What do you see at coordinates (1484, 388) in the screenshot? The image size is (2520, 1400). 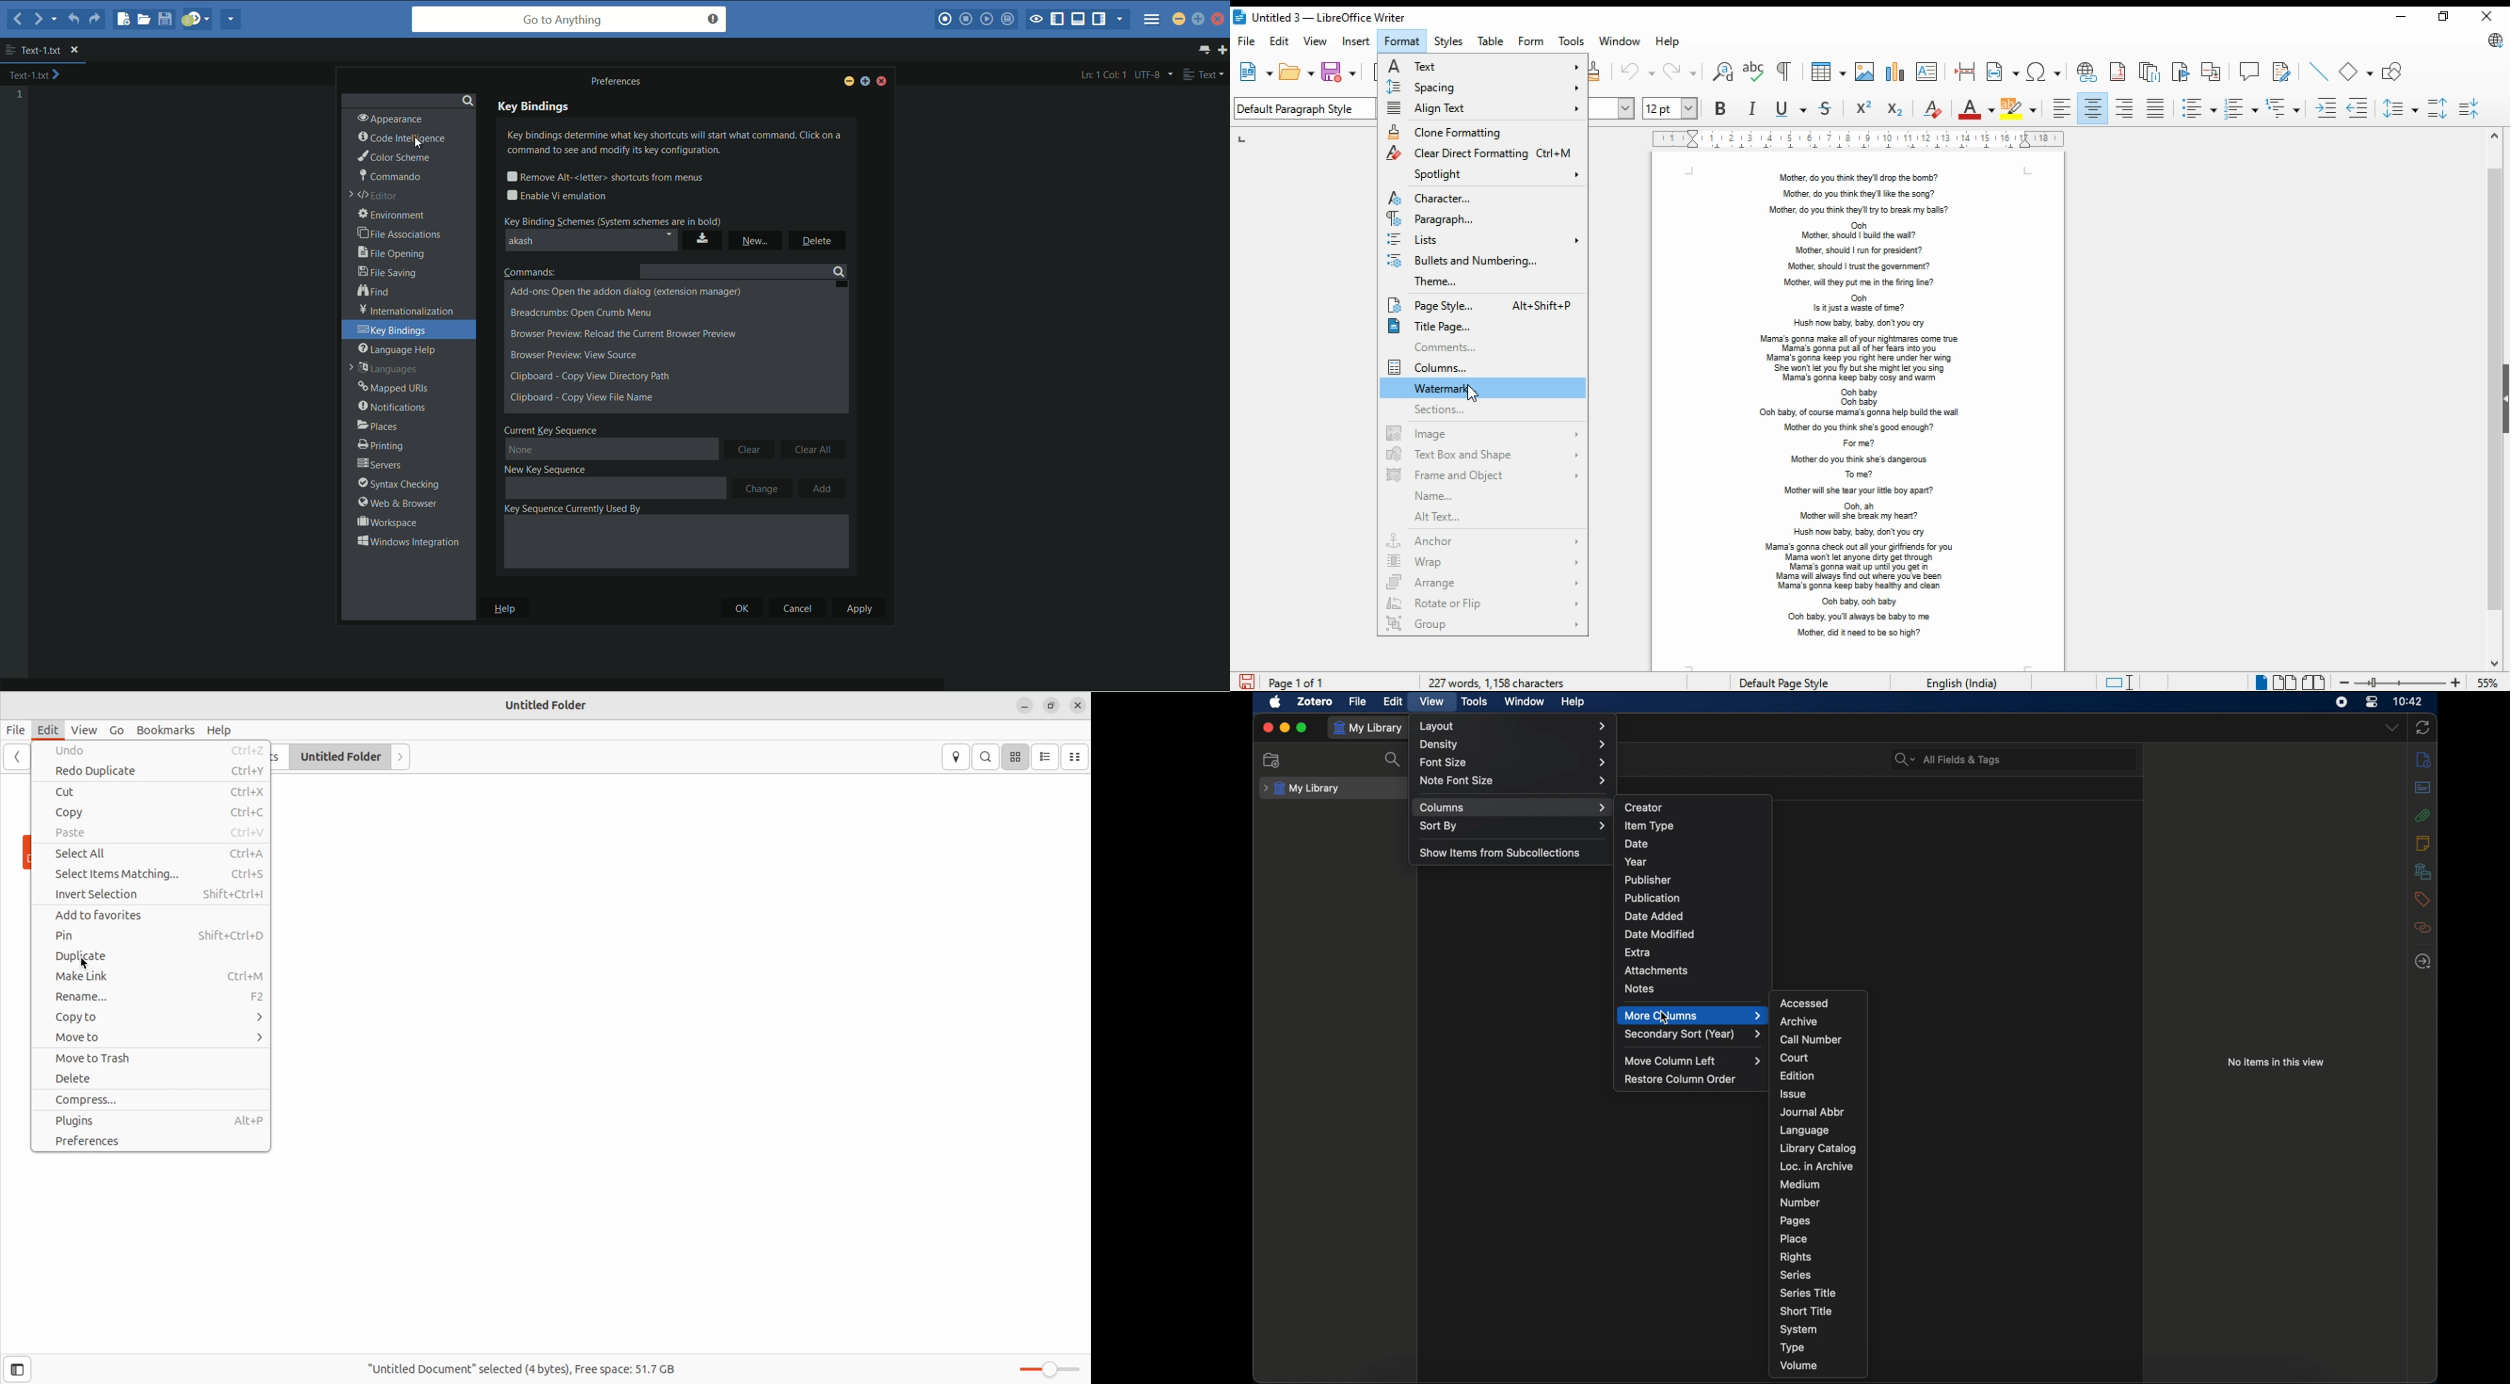 I see `watermark` at bounding box center [1484, 388].